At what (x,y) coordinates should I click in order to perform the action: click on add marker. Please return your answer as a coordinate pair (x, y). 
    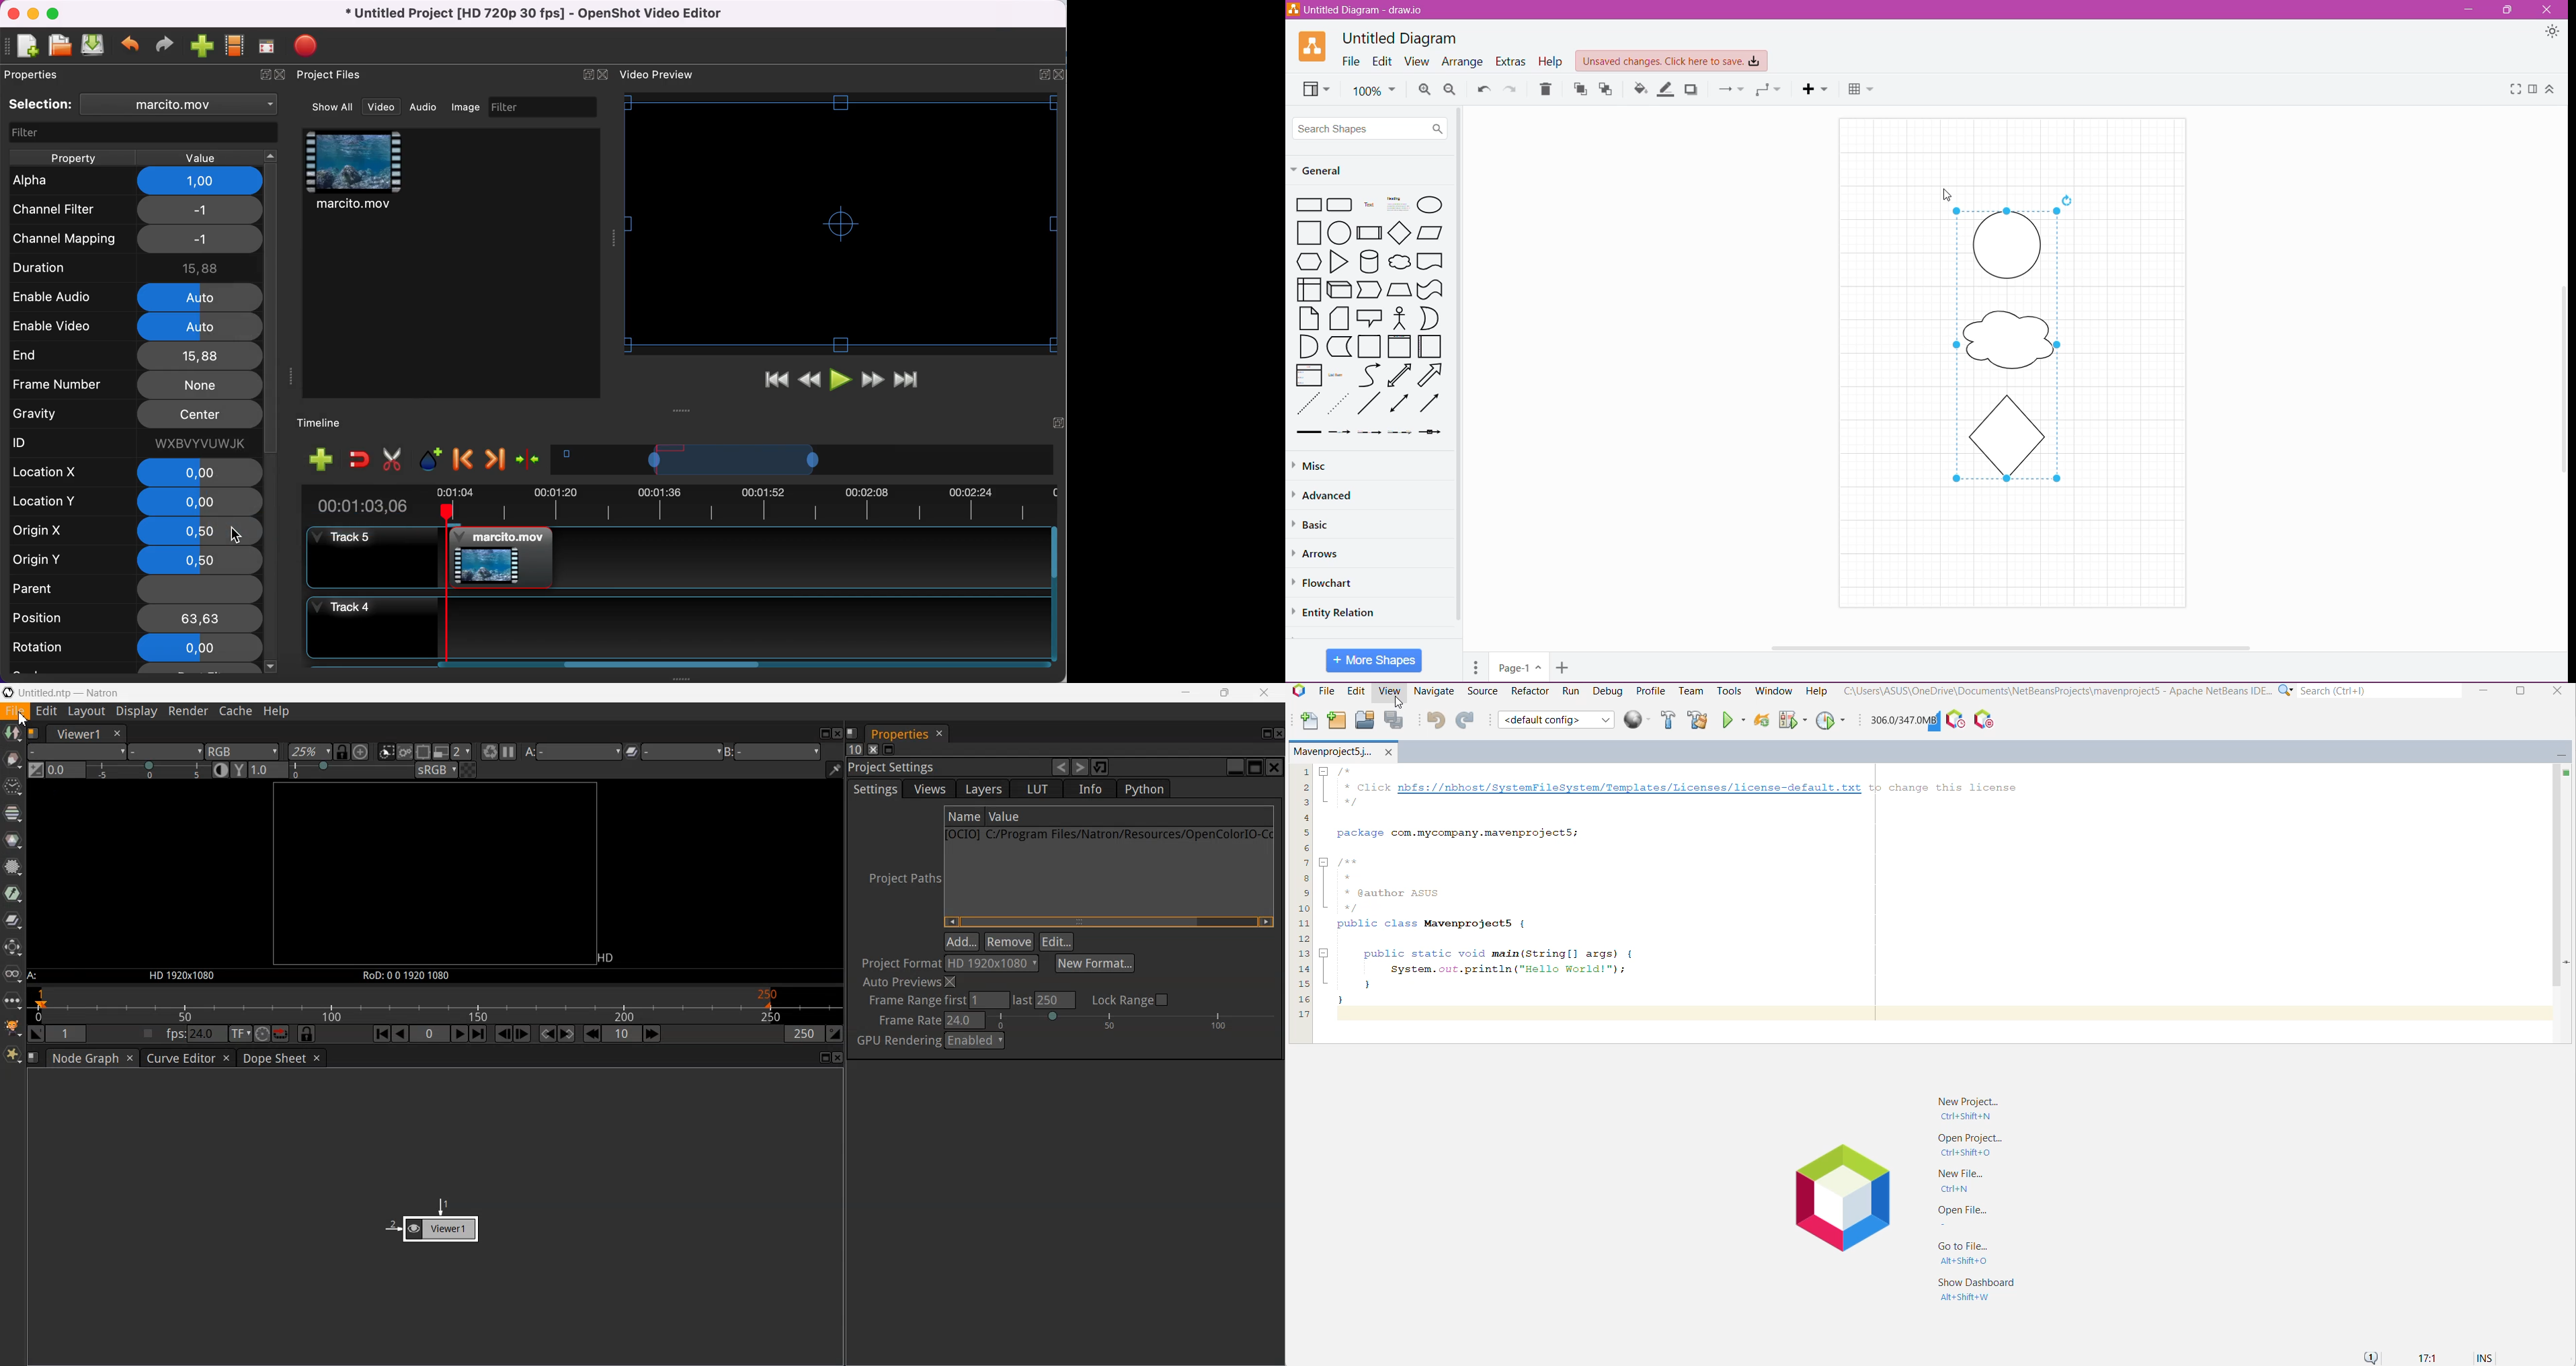
    Looking at the image, I should click on (432, 460).